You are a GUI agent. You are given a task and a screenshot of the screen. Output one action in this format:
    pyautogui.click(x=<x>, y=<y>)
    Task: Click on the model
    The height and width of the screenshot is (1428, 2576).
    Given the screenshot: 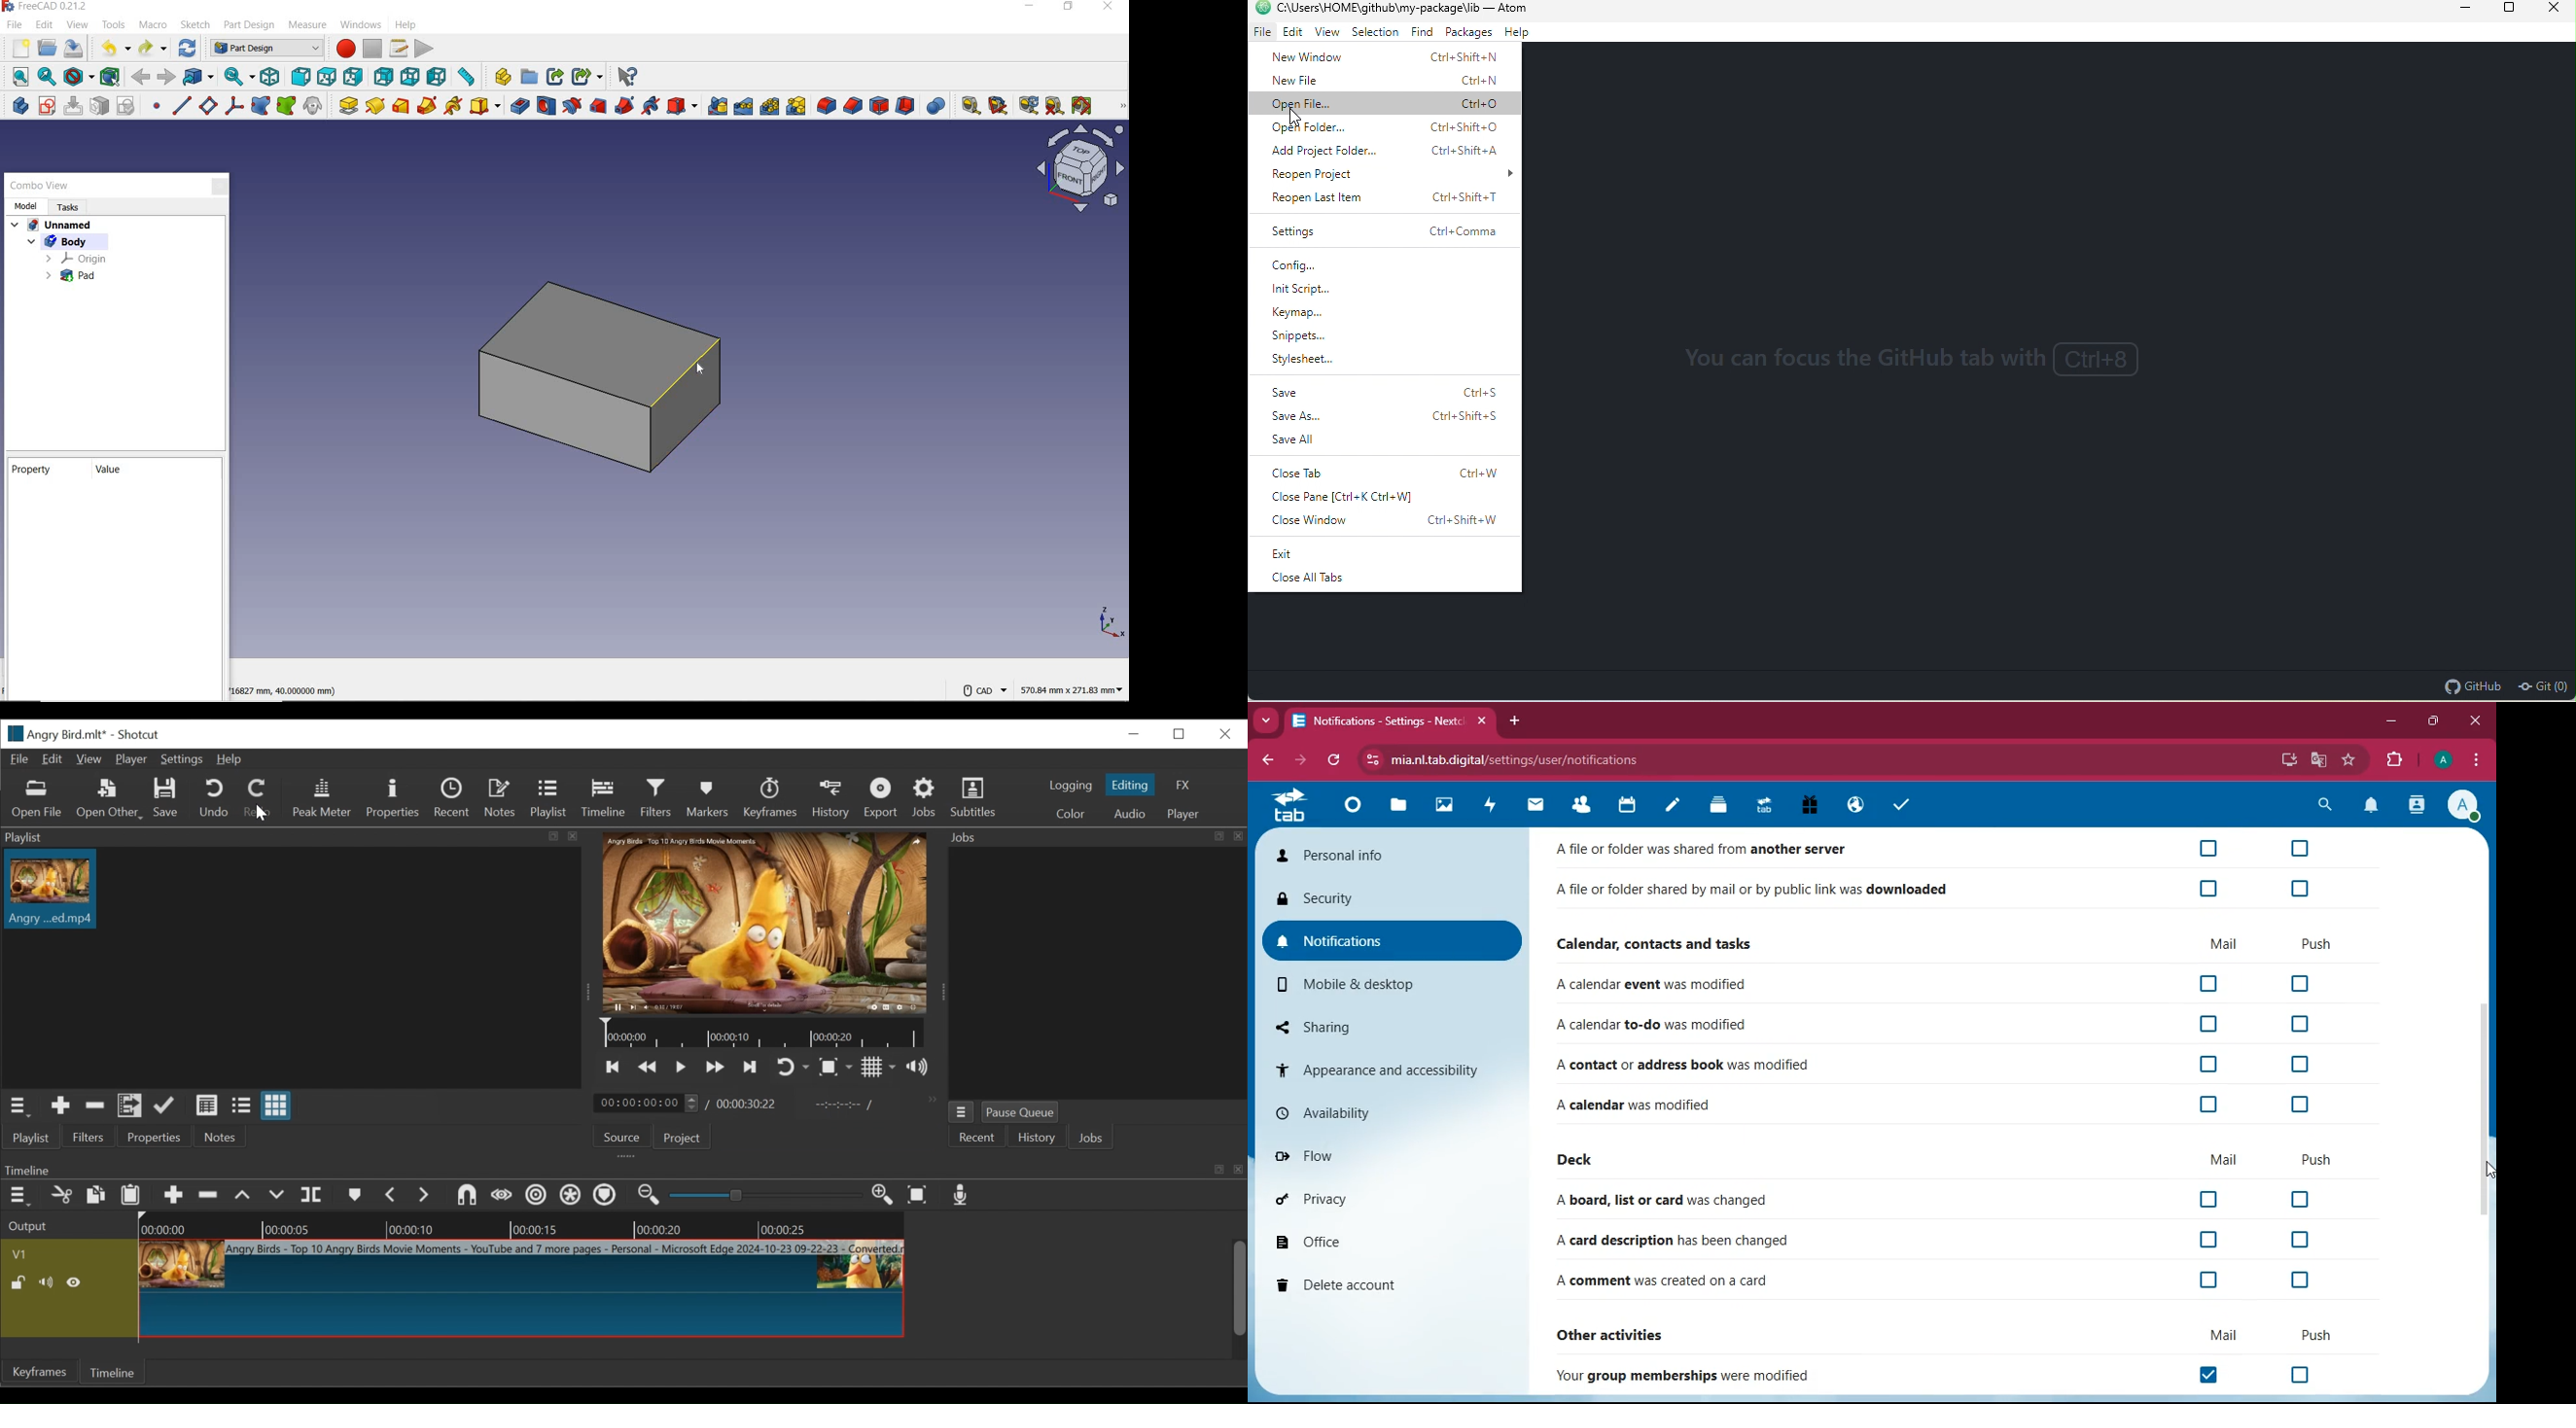 What is the action you would take?
    pyautogui.click(x=27, y=206)
    